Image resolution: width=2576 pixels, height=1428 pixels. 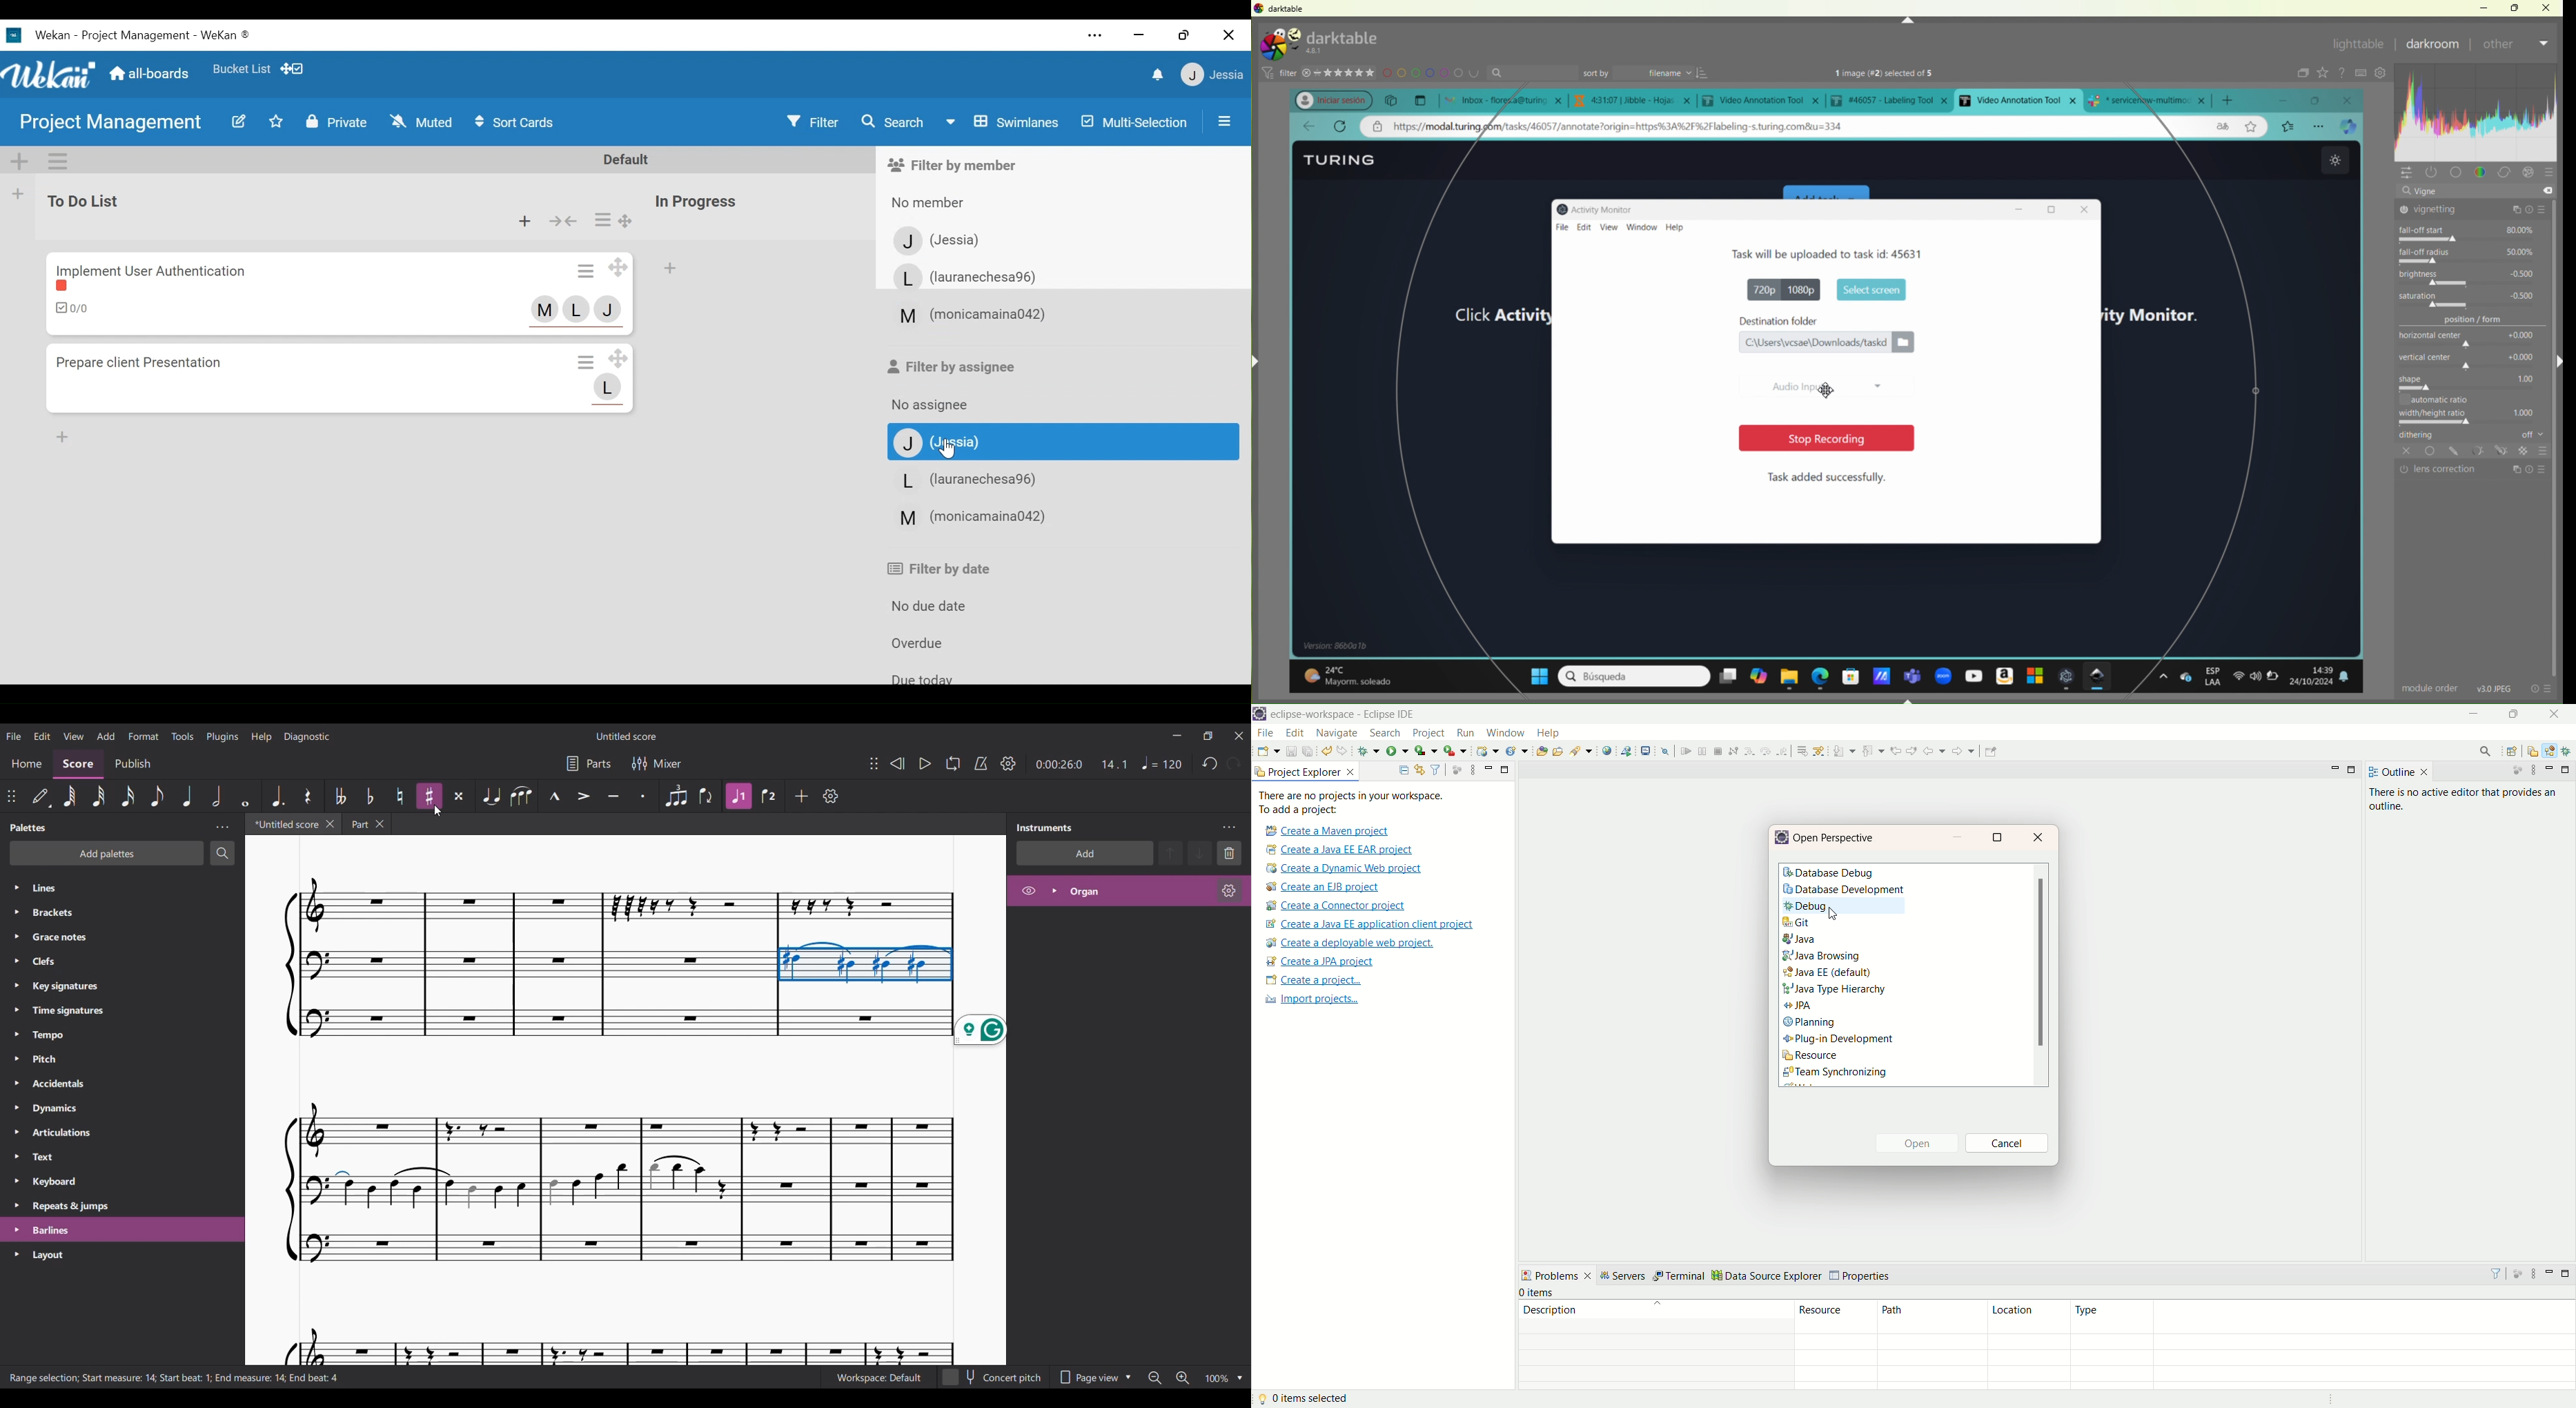 I want to click on Customize toolbar, so click(x=831, y=795).